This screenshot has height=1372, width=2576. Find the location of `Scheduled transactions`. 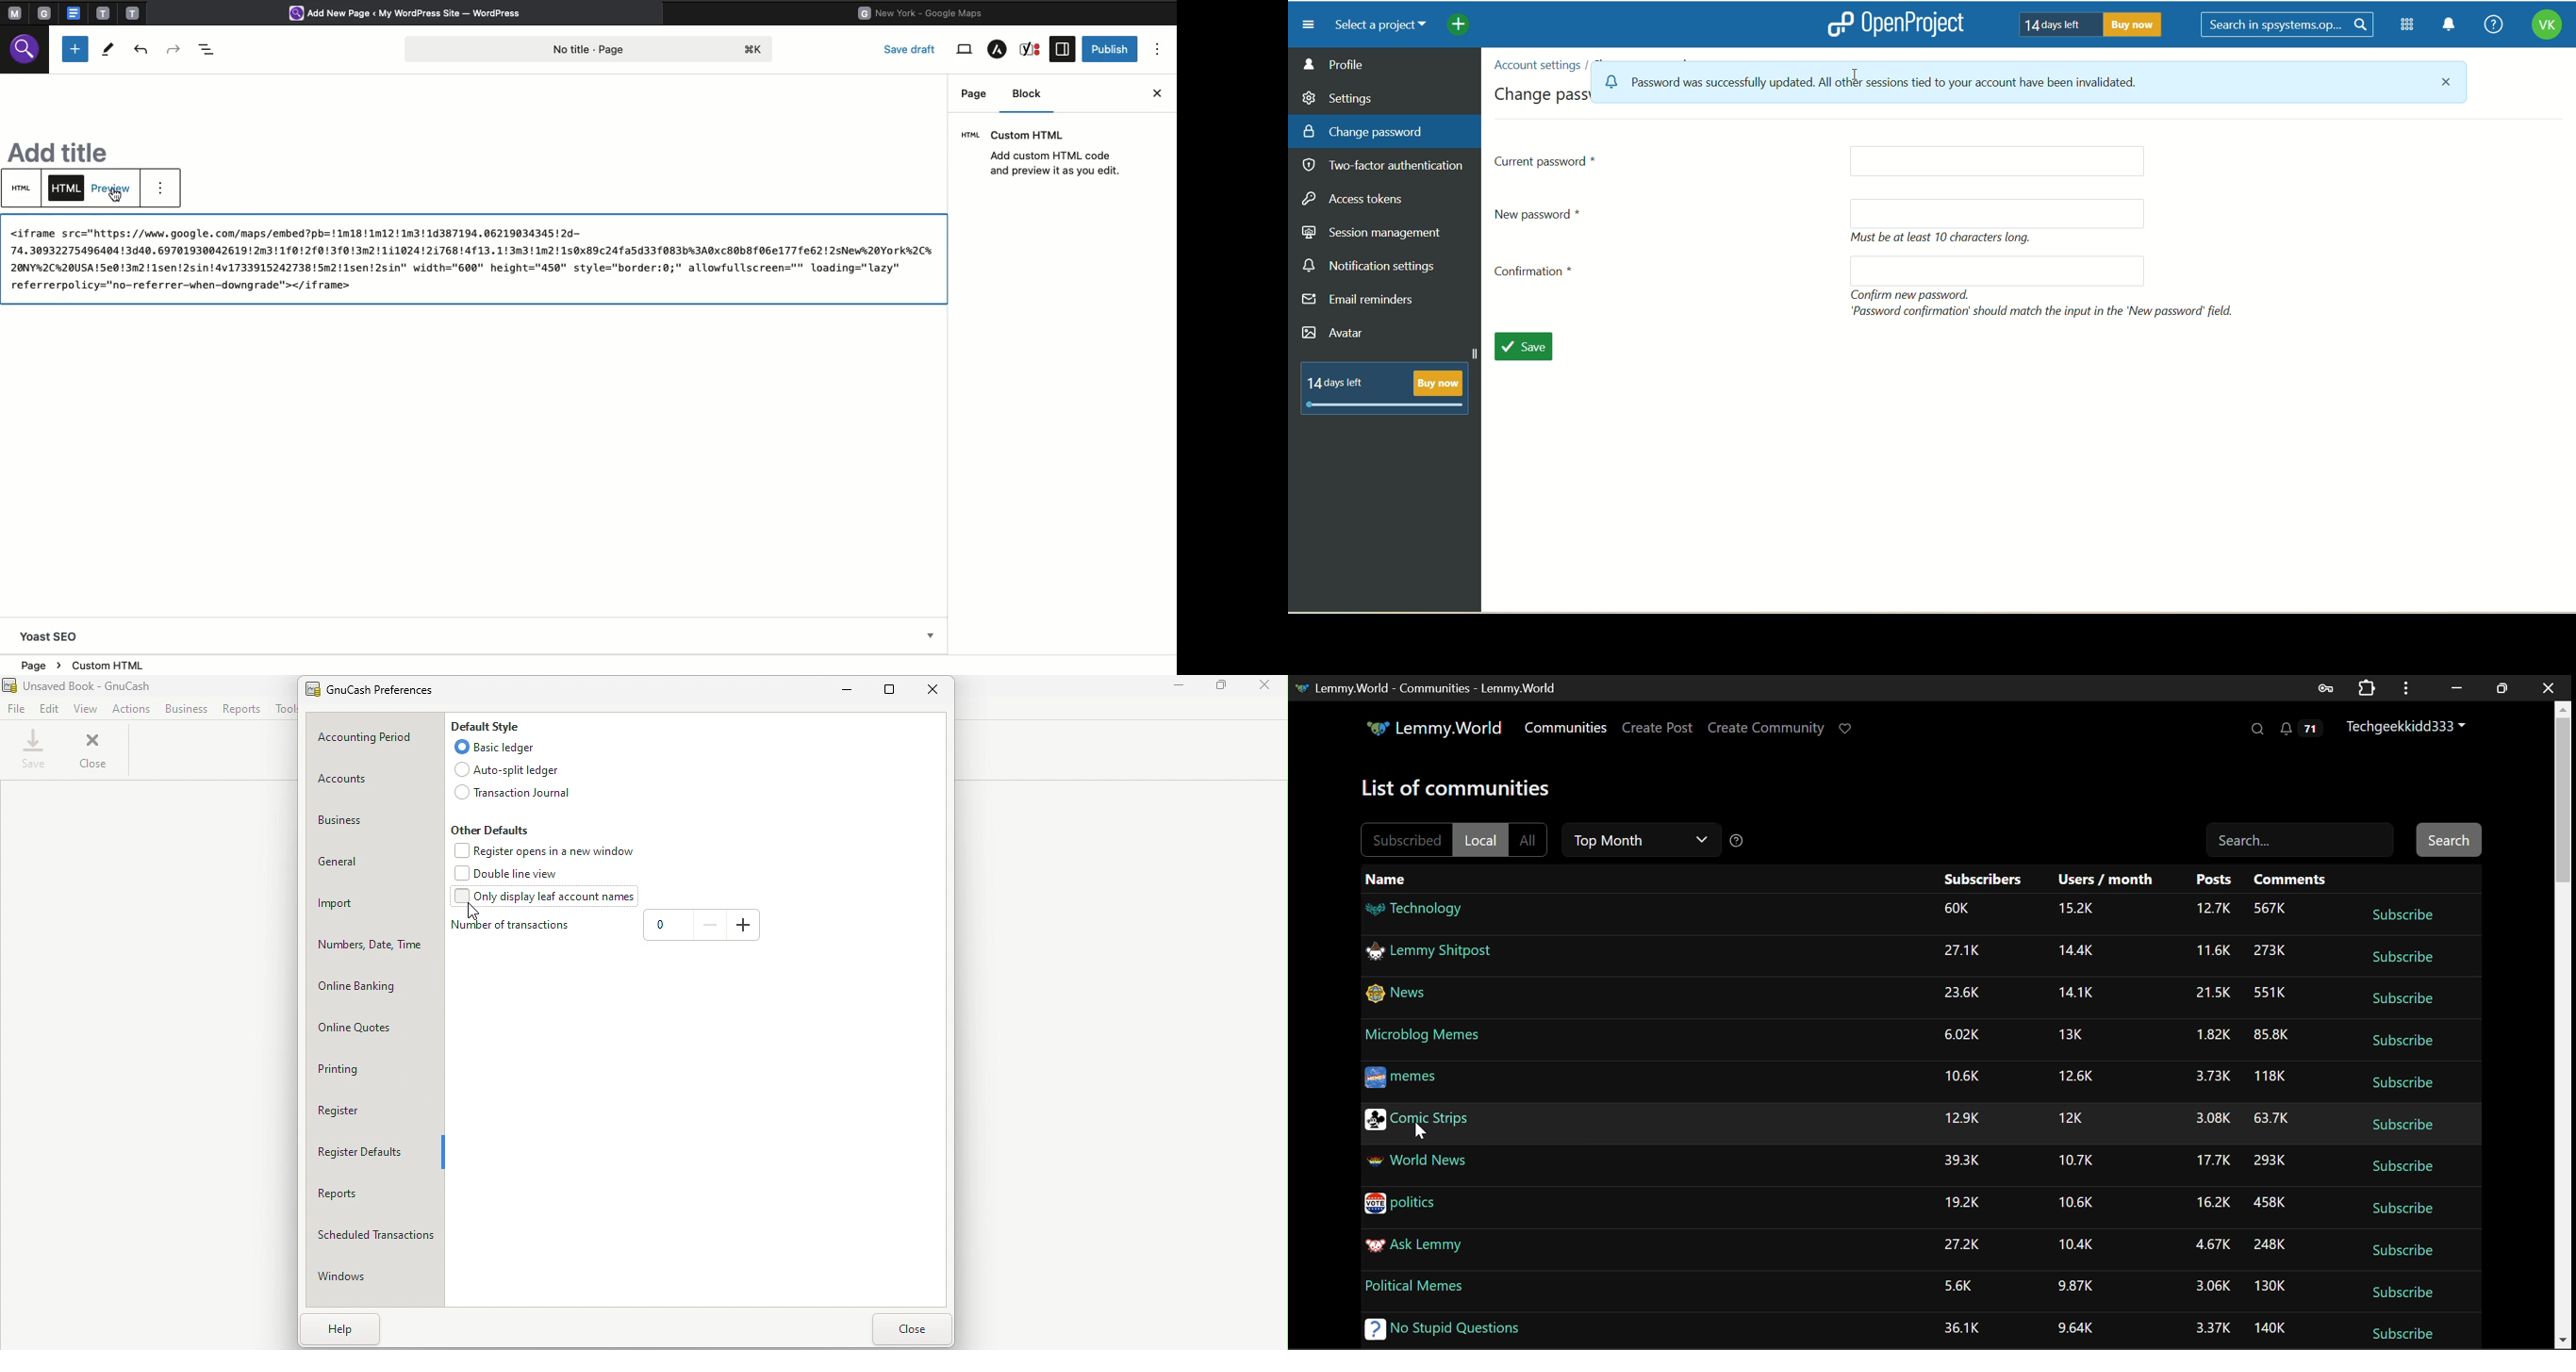

Scheduled transactions is located at coordinates (375, 1233).